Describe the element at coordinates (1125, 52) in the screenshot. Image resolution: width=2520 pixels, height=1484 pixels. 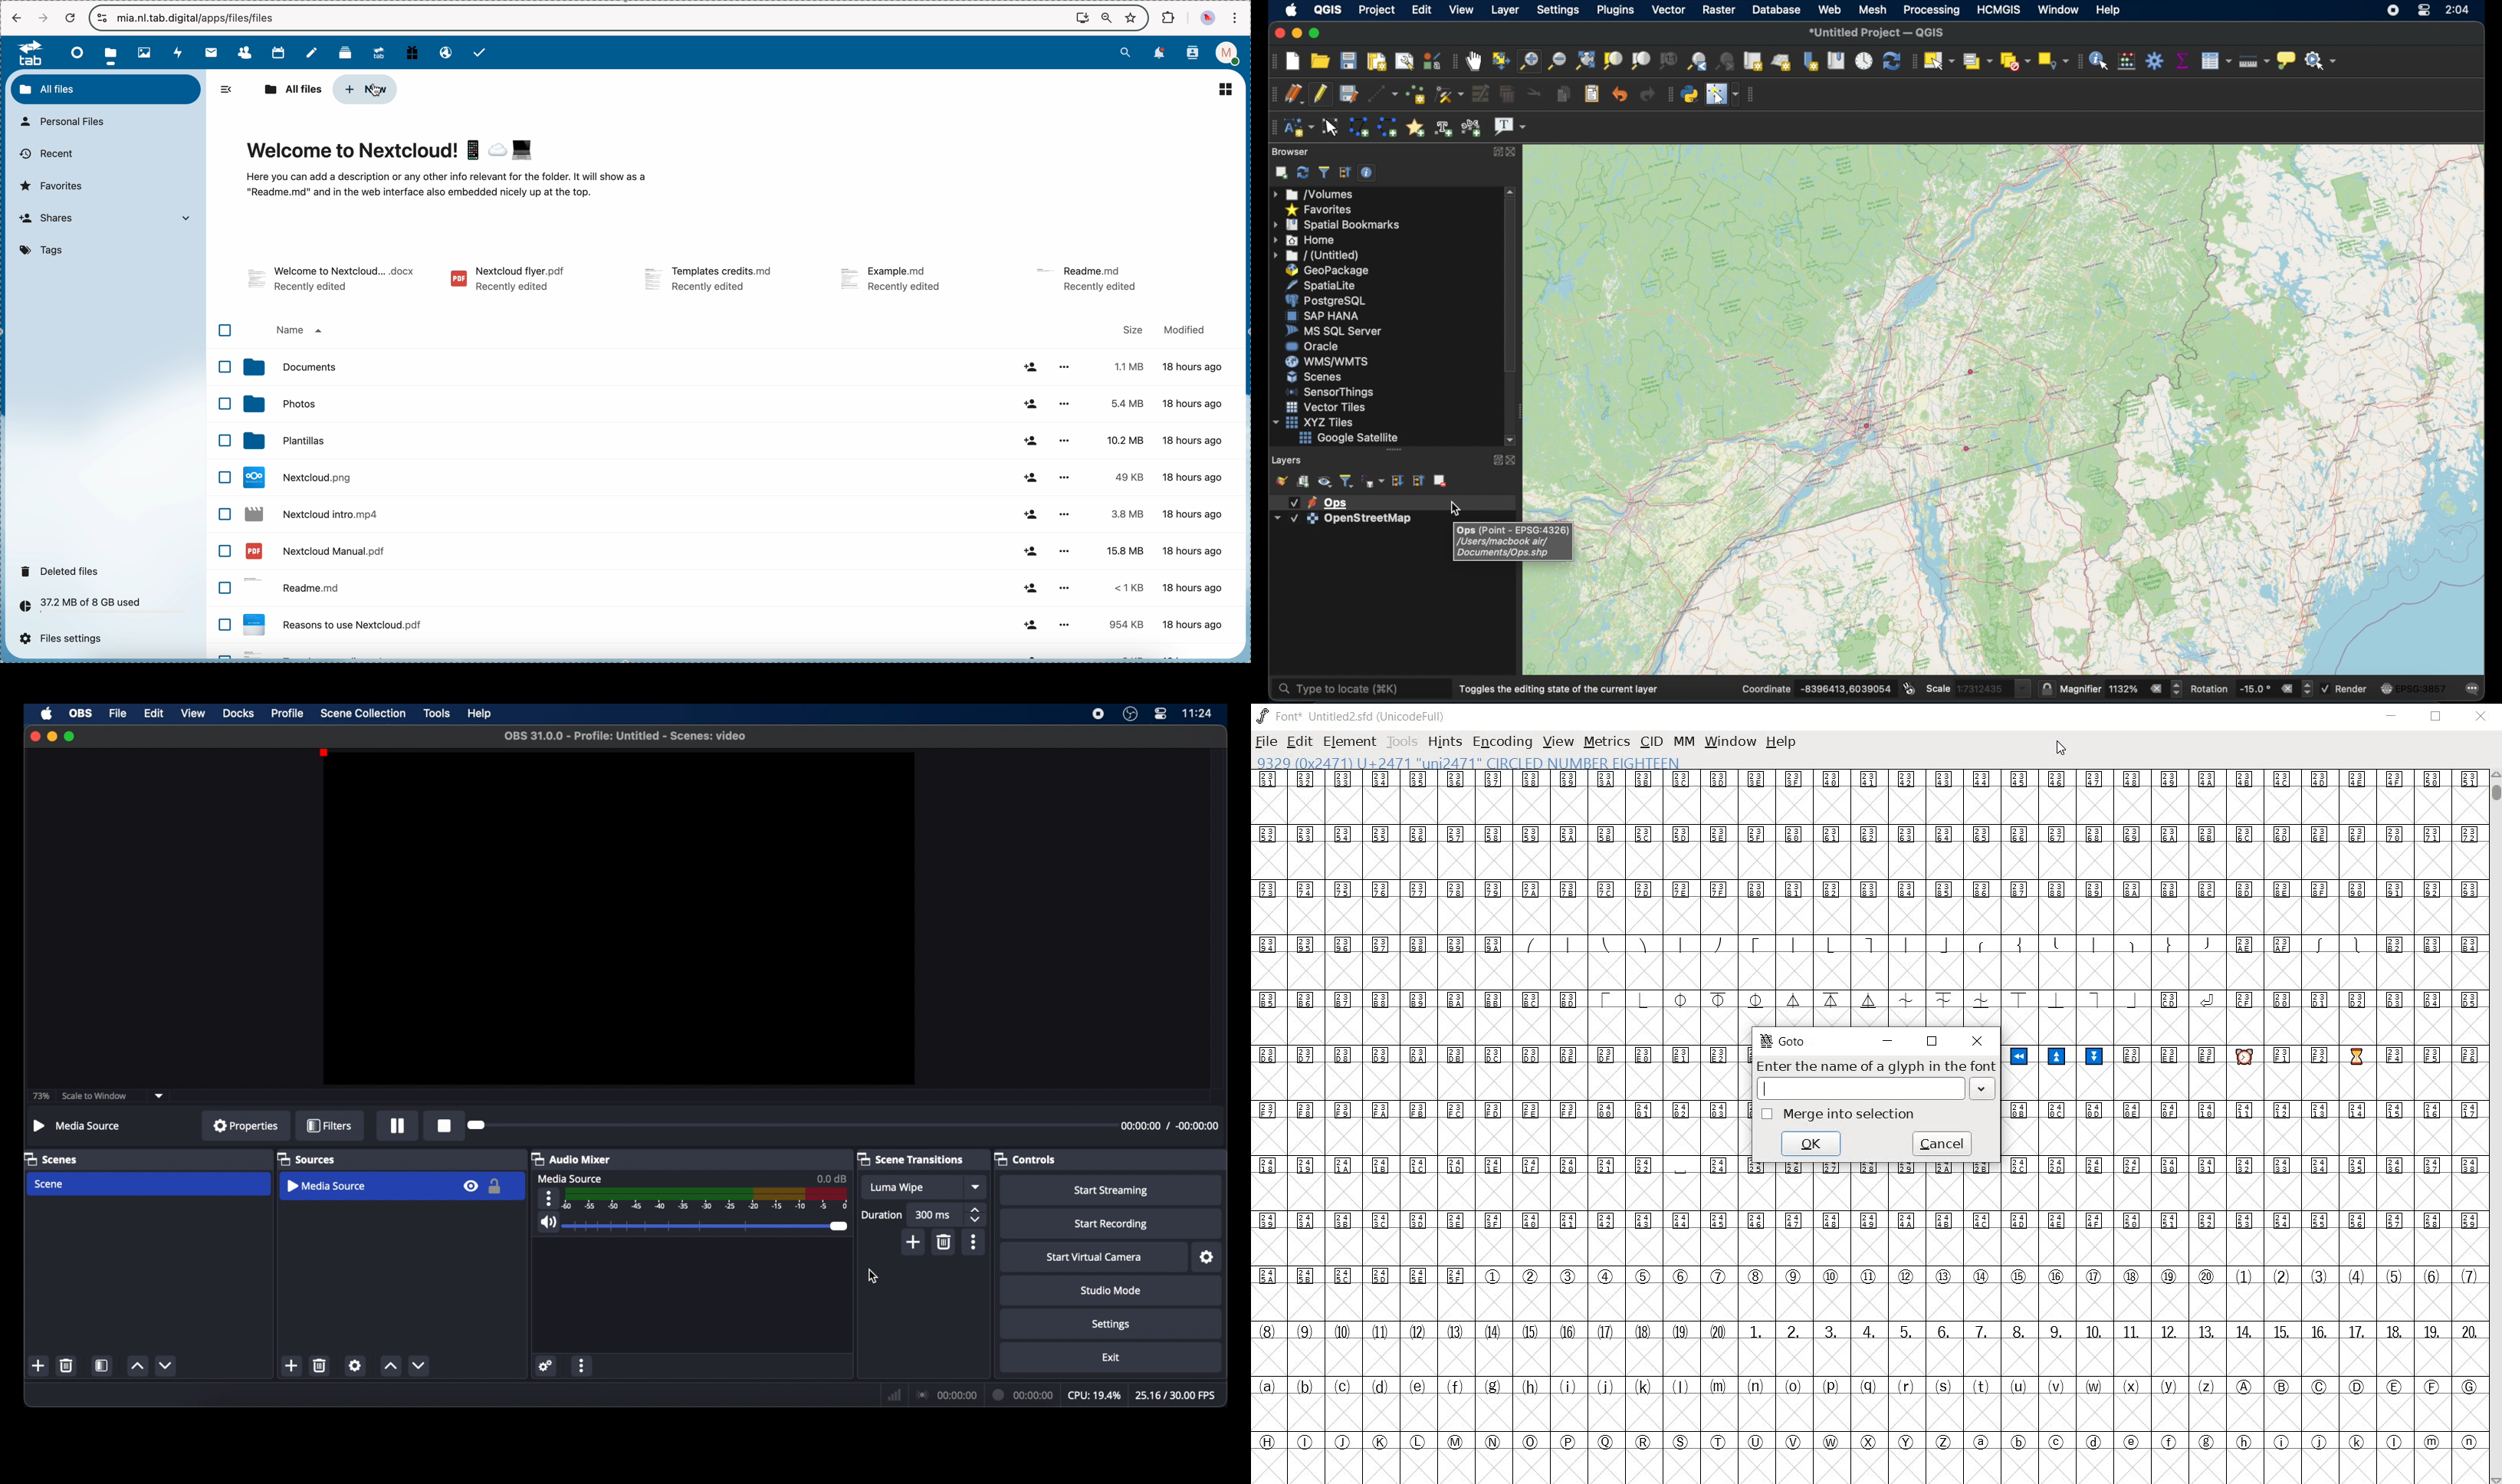
I see `search` at that location.